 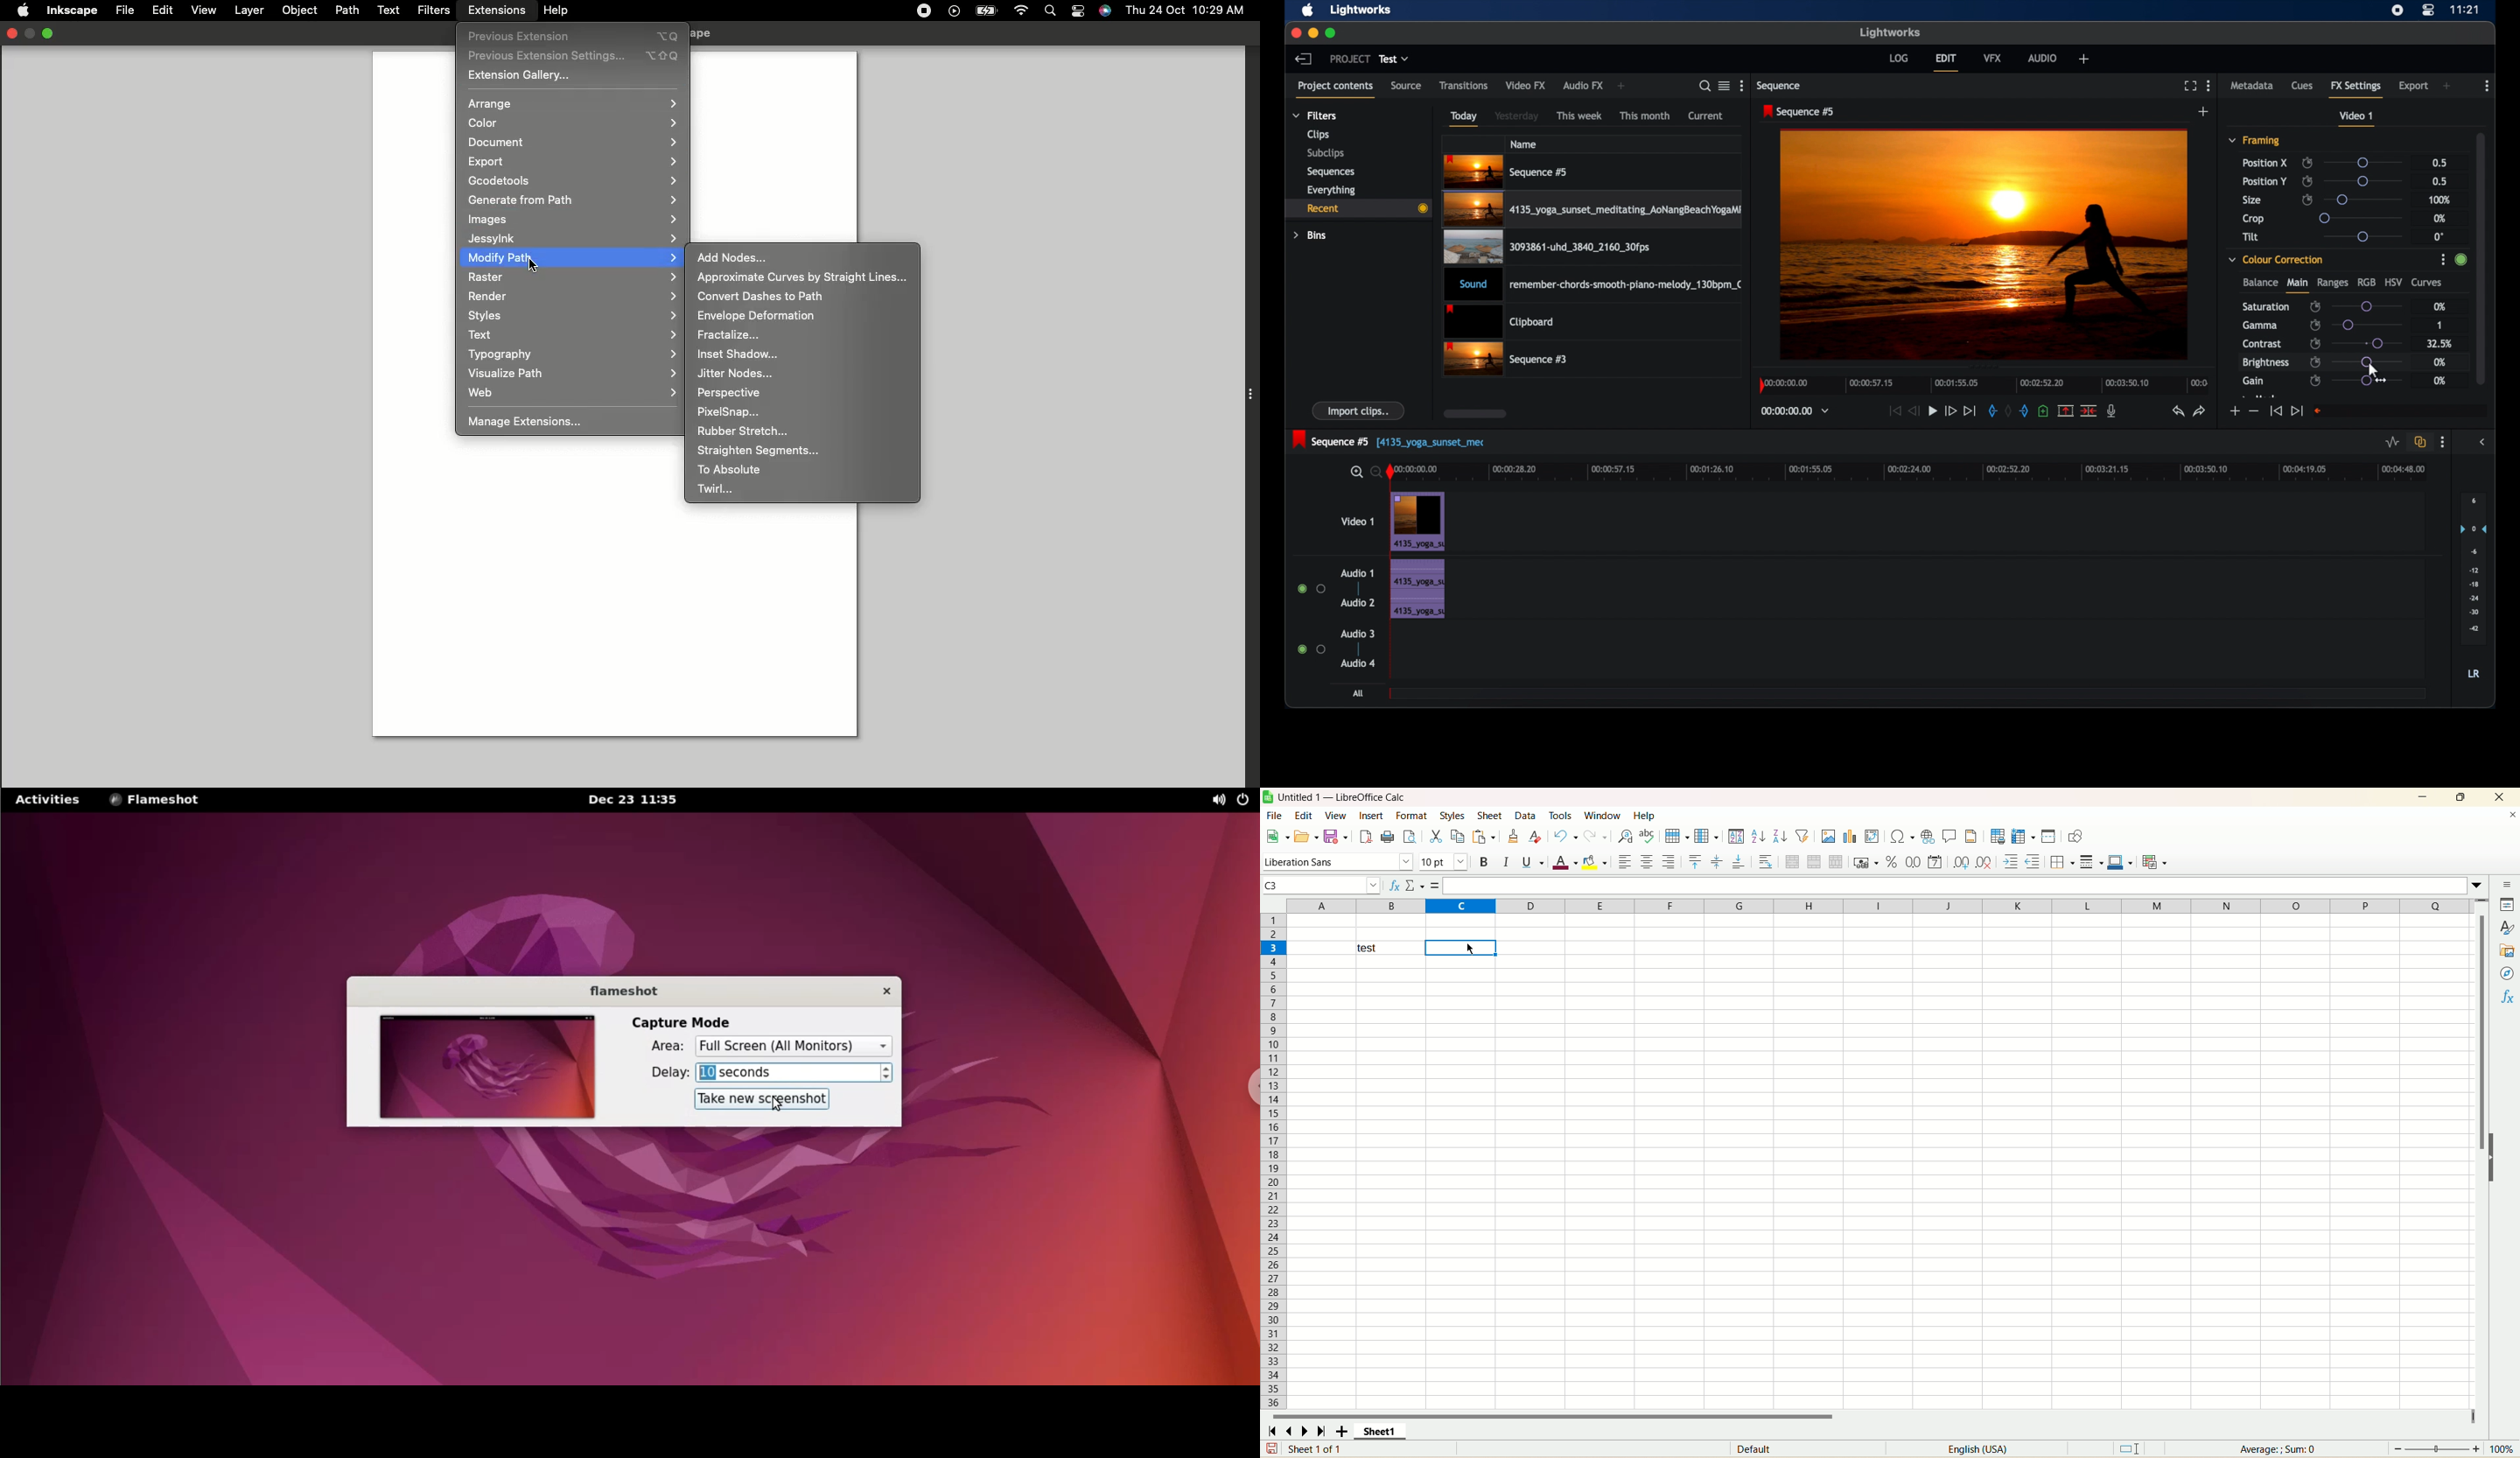 What do you see at coordinates (2251, 237) in the screenshot?
I see `tilt` at bounding box center [2251, 237].